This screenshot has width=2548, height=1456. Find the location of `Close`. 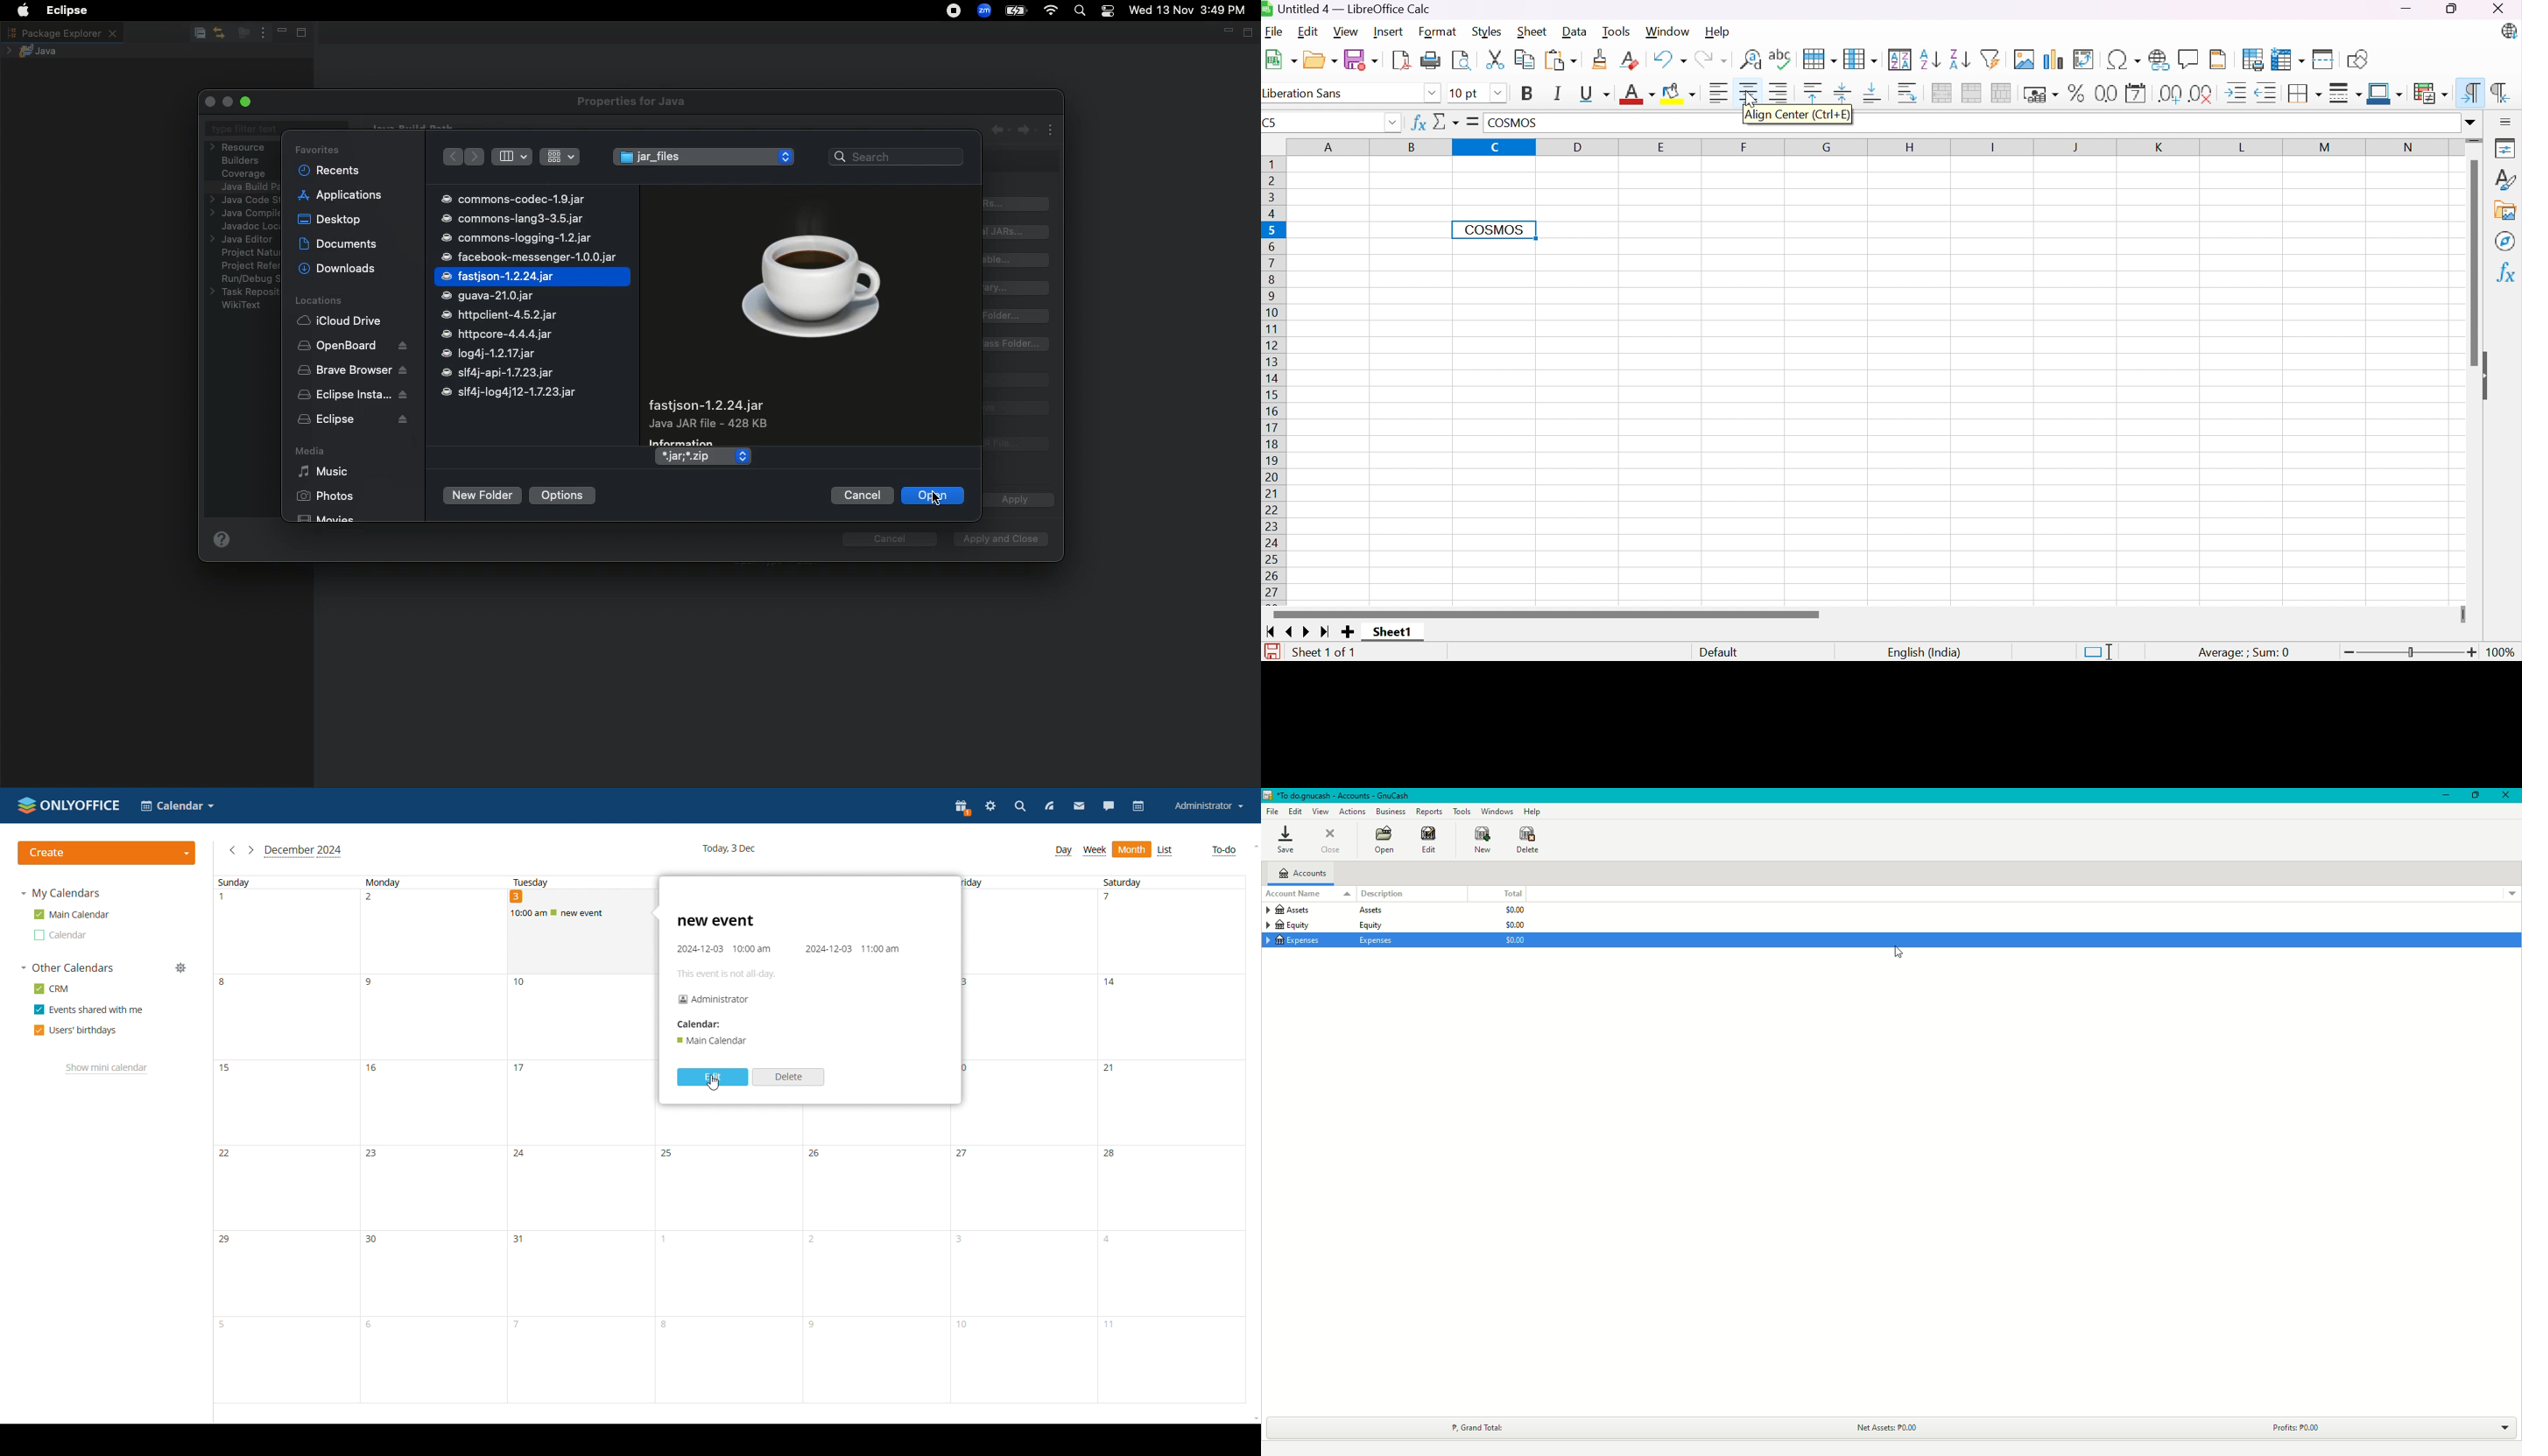

Close is located at coordinates (2506, 796).